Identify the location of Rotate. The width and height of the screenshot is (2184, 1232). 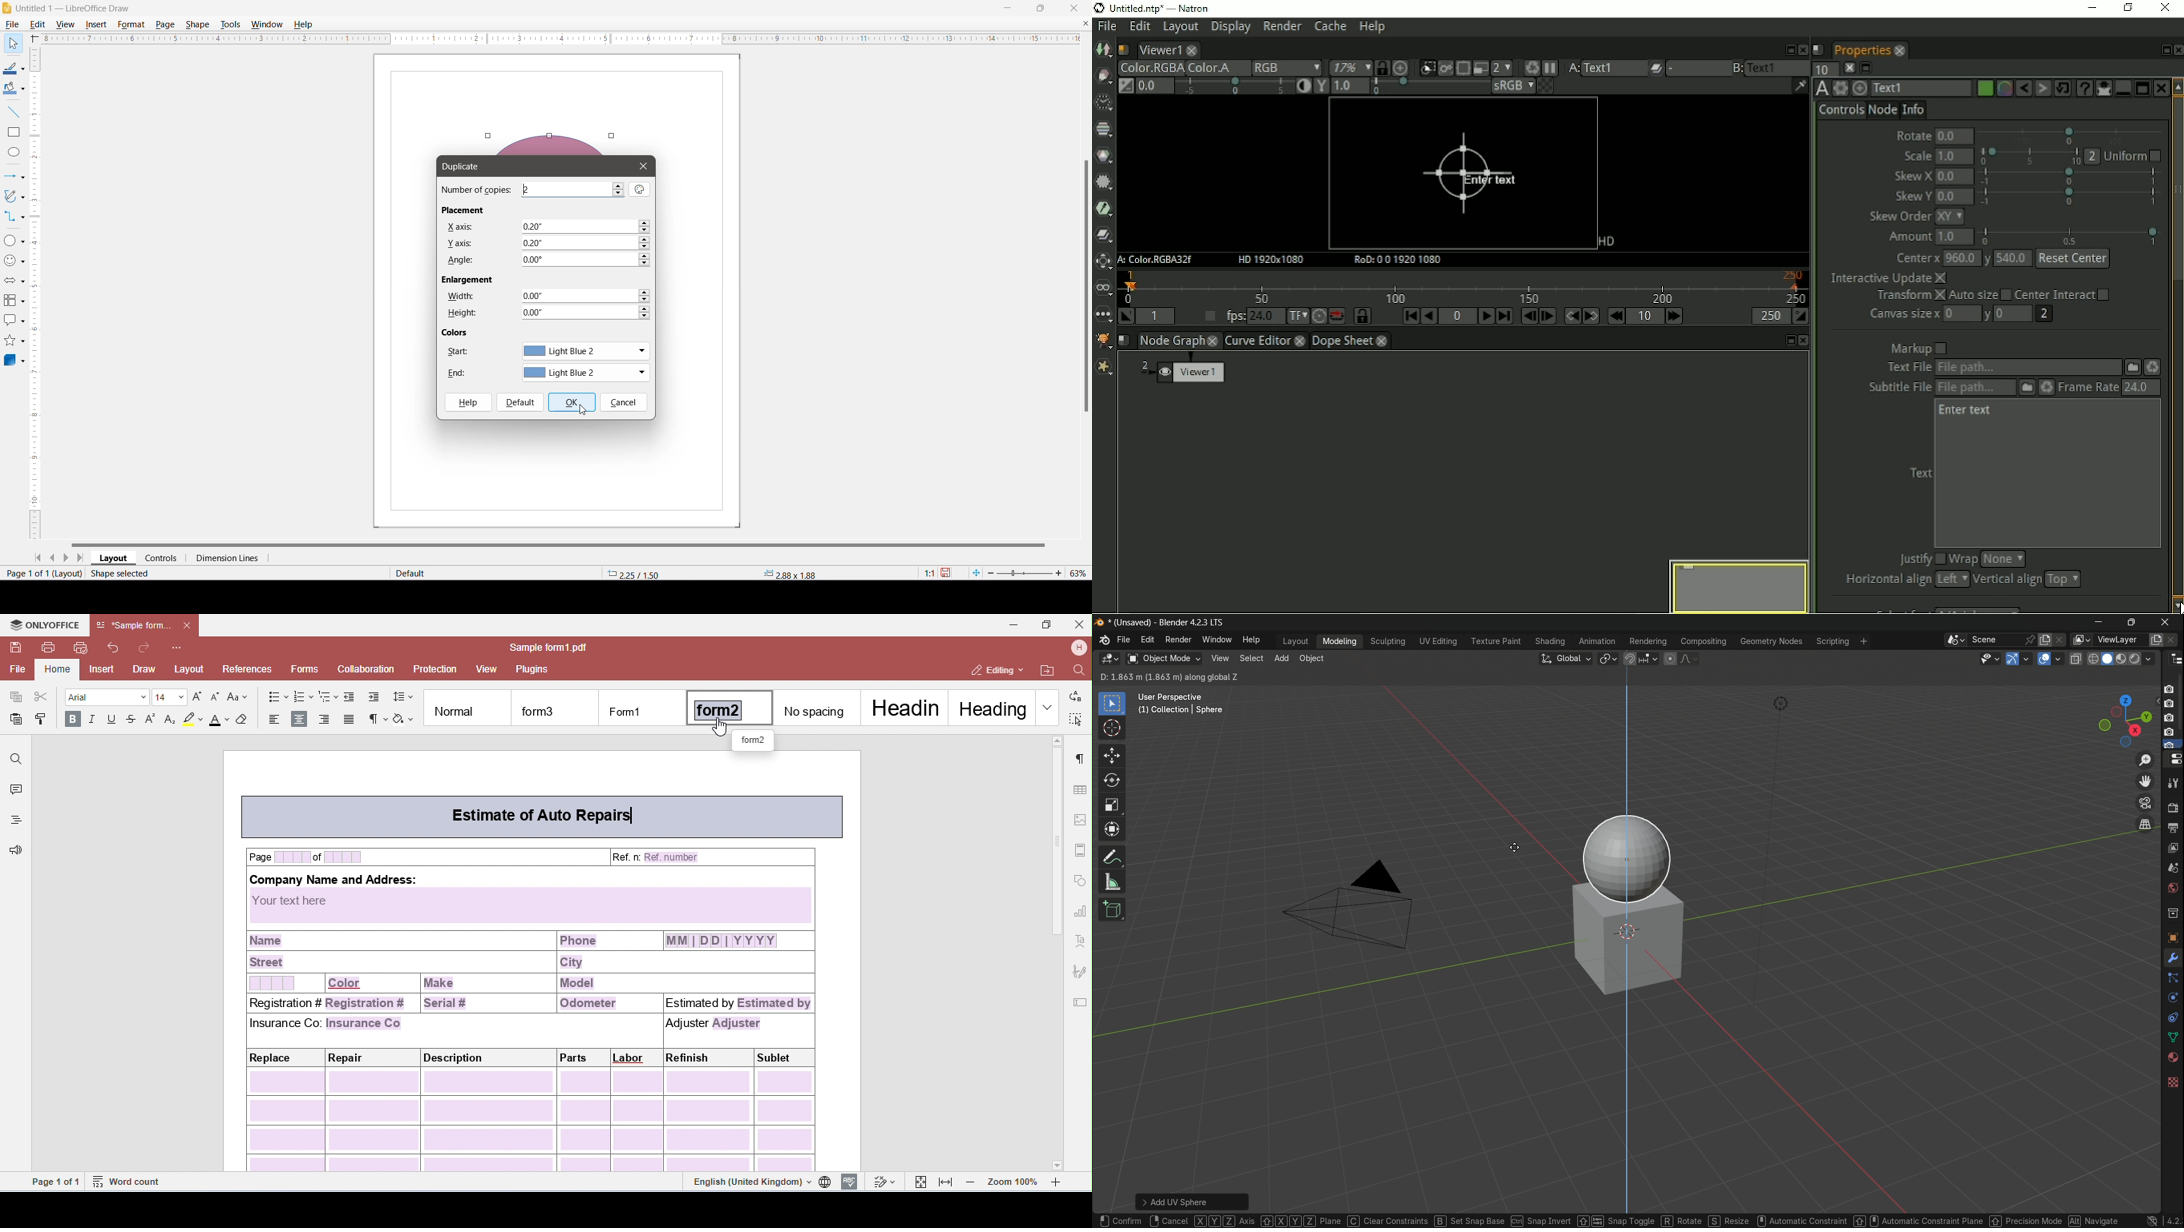
(1592, 1221).